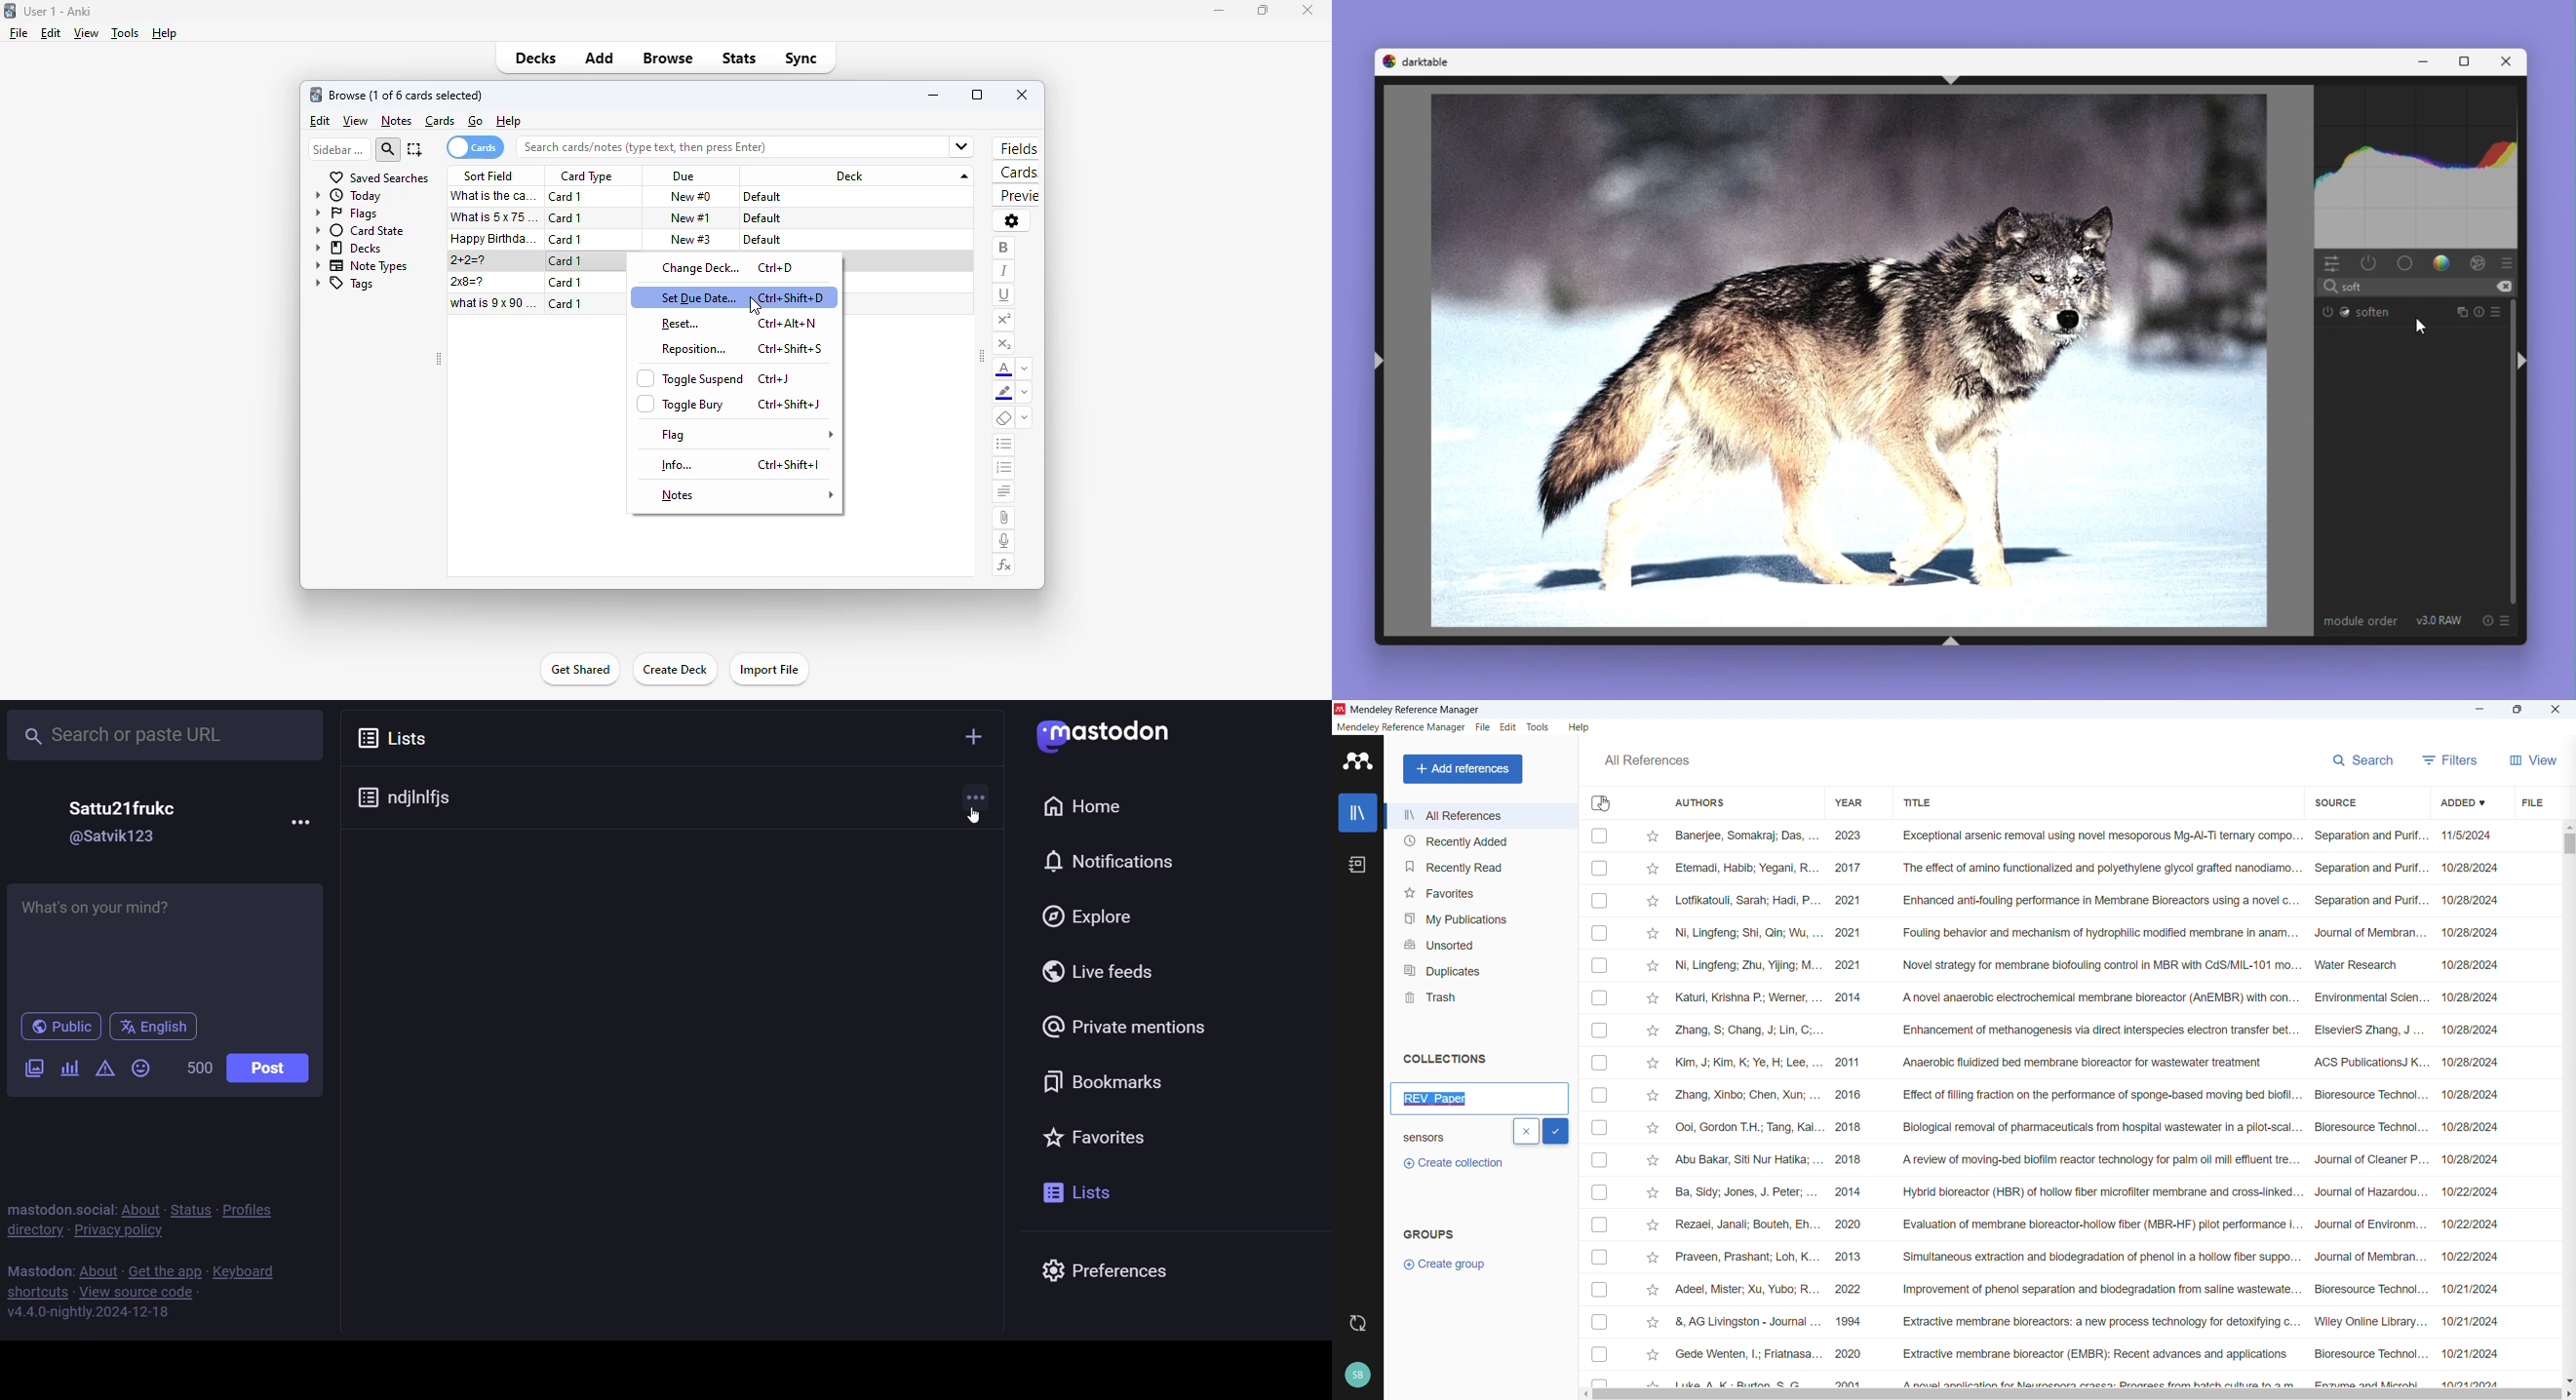 Image resolution: width=2576 pixels, height=1400 pixels. What do you see at coordinates (2482, 710) in the screenshot?
I see `minimise ` at bounding box center [2482, 710].